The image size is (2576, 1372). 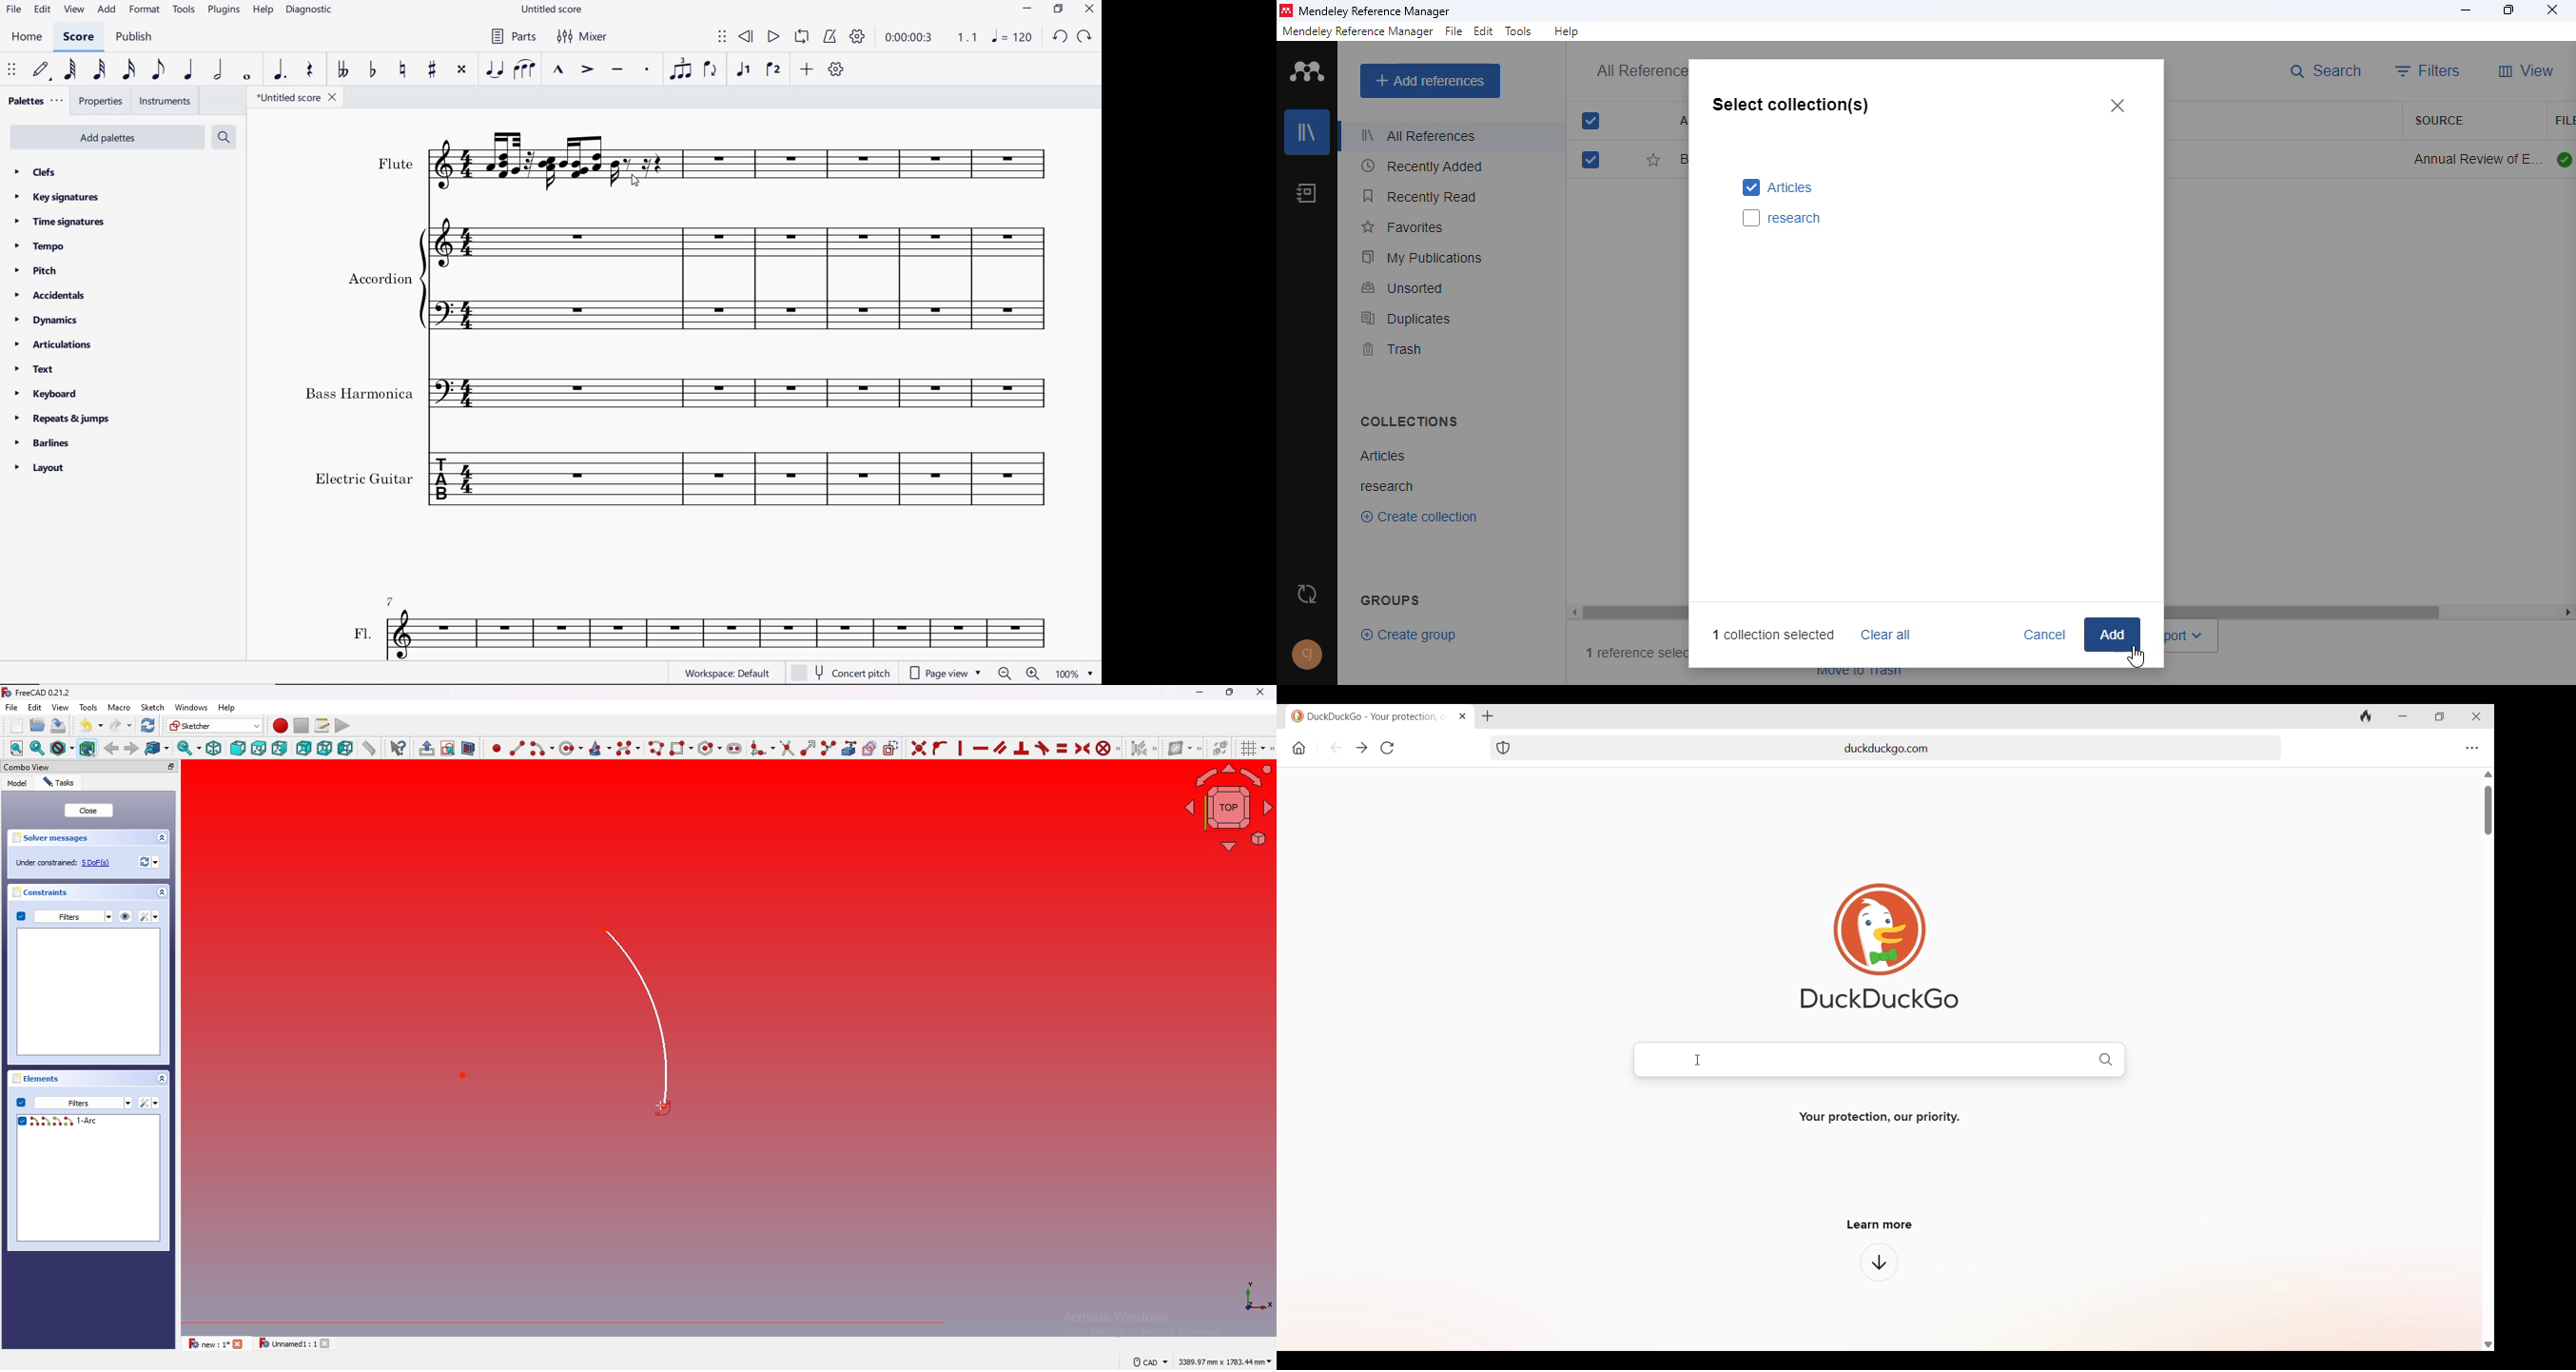 What do you see at coordinates (773, 71) in the screenshot?
I see `voice 2` at bounding box center [773, 71].